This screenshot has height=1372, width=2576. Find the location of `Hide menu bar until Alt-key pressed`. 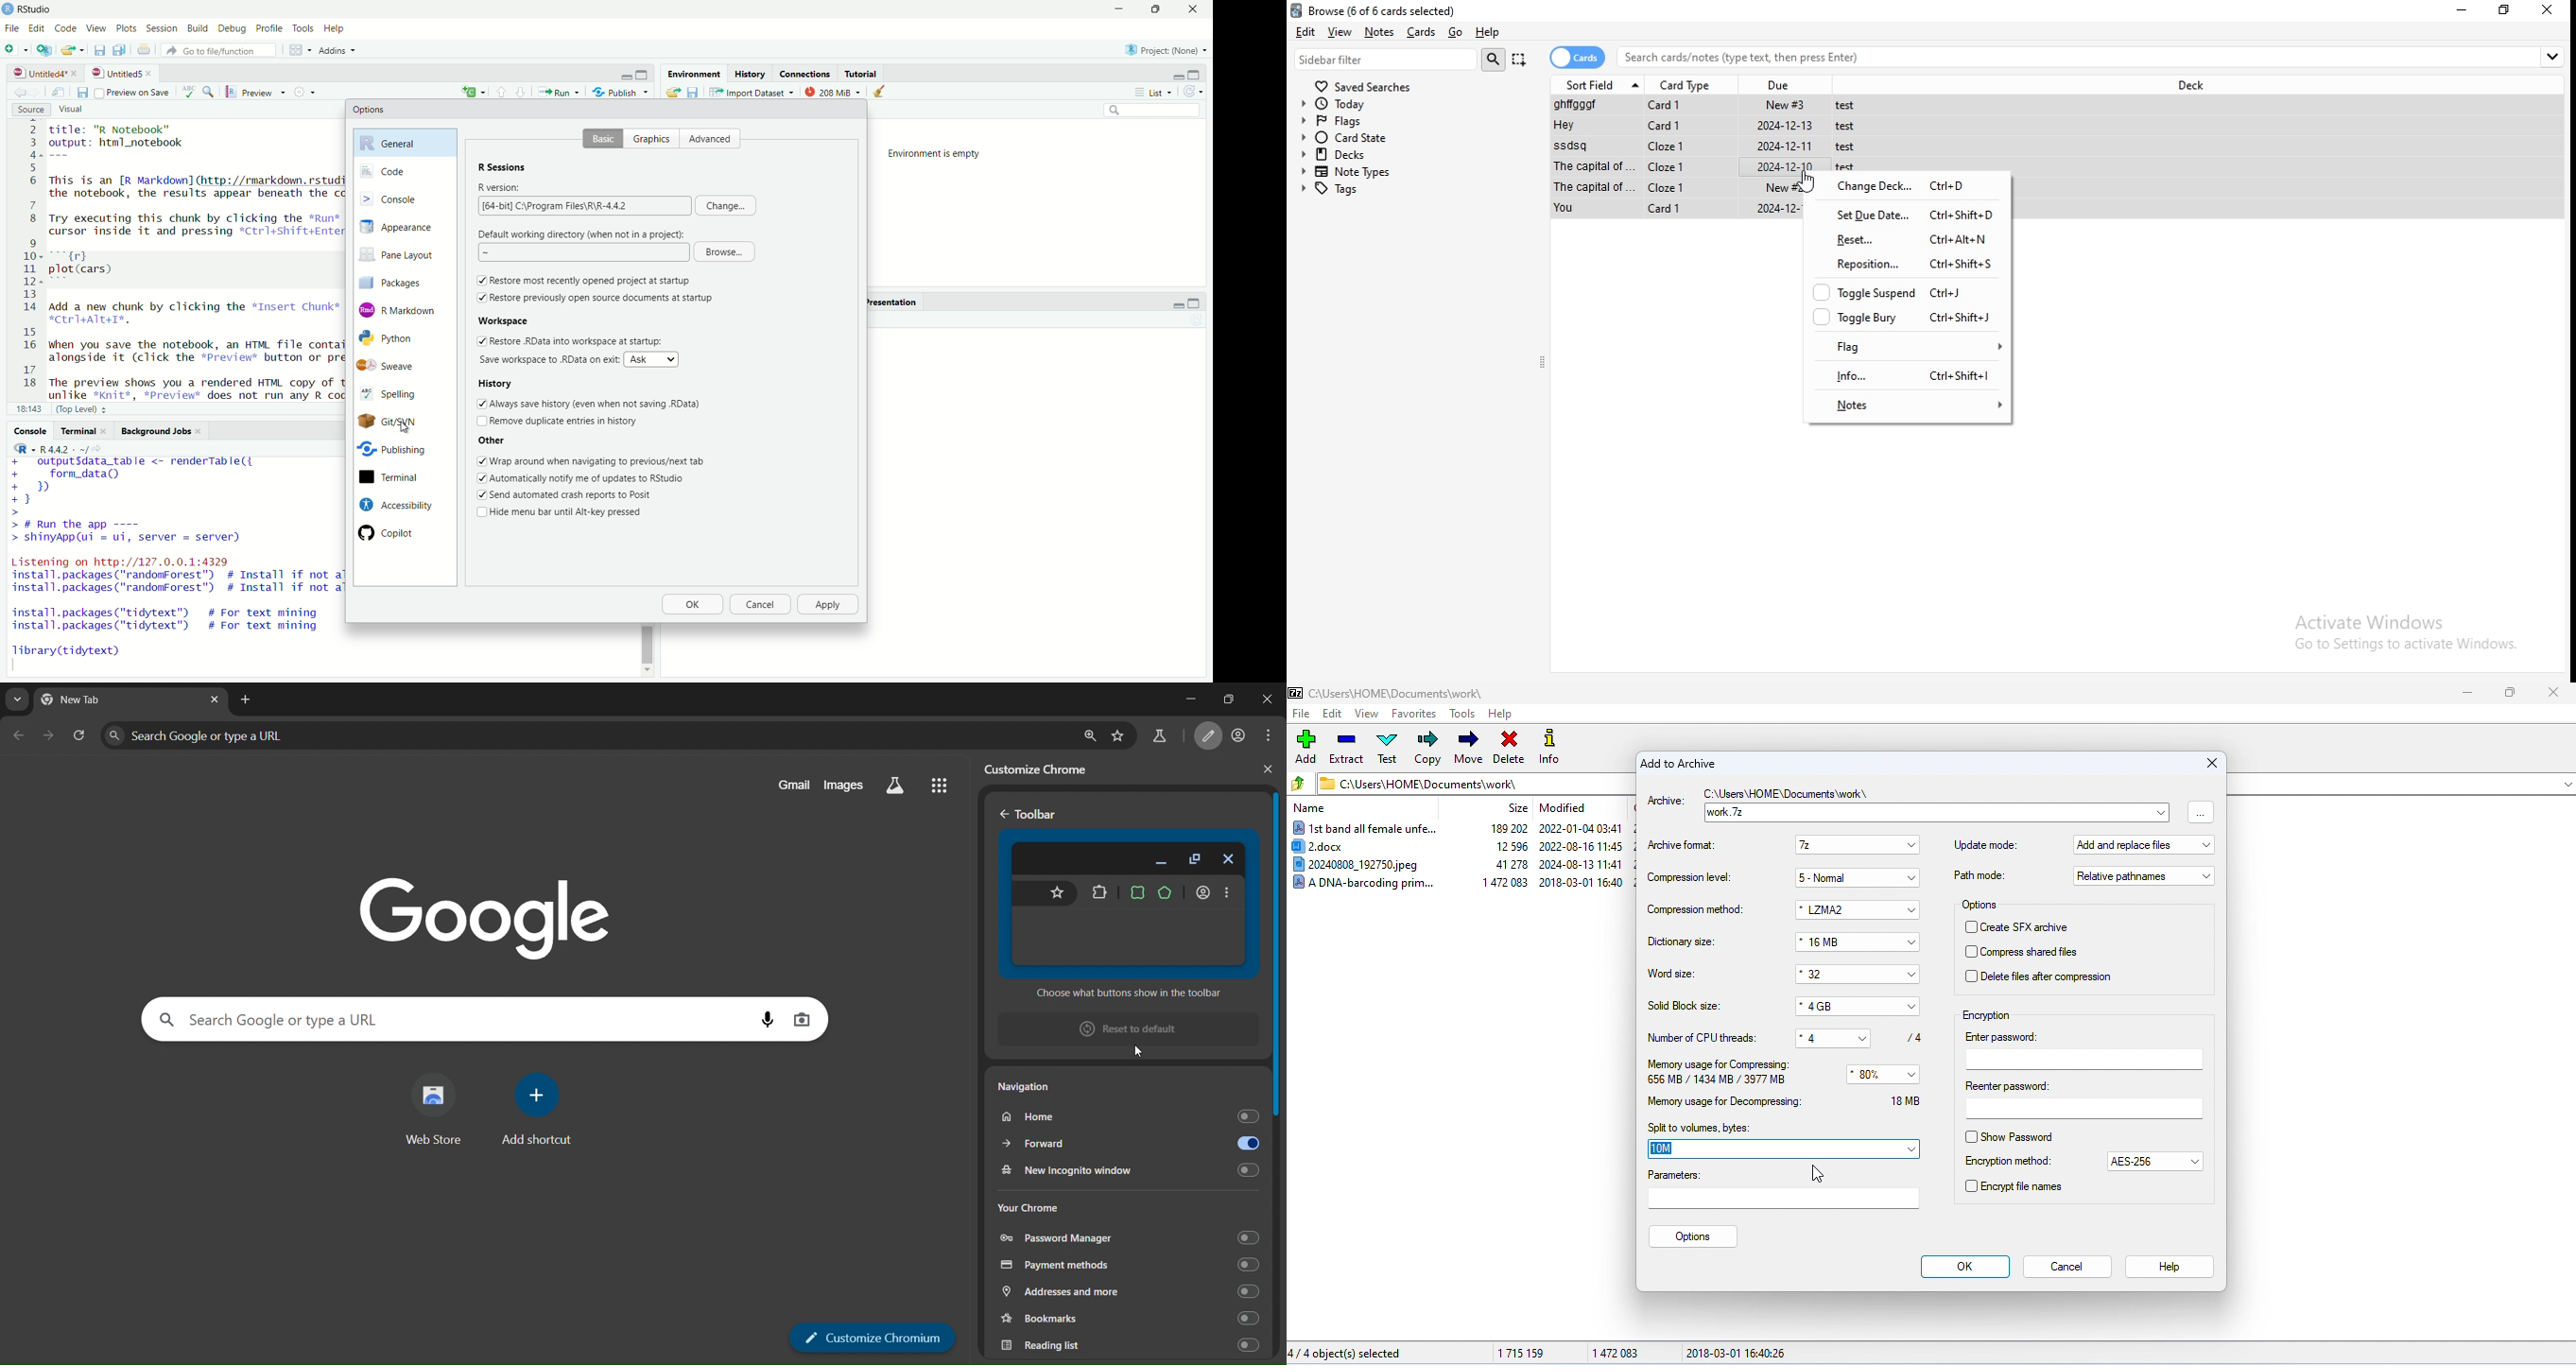

Hide menu bar until Alt-key pressed is located at coordinates (571, 513).